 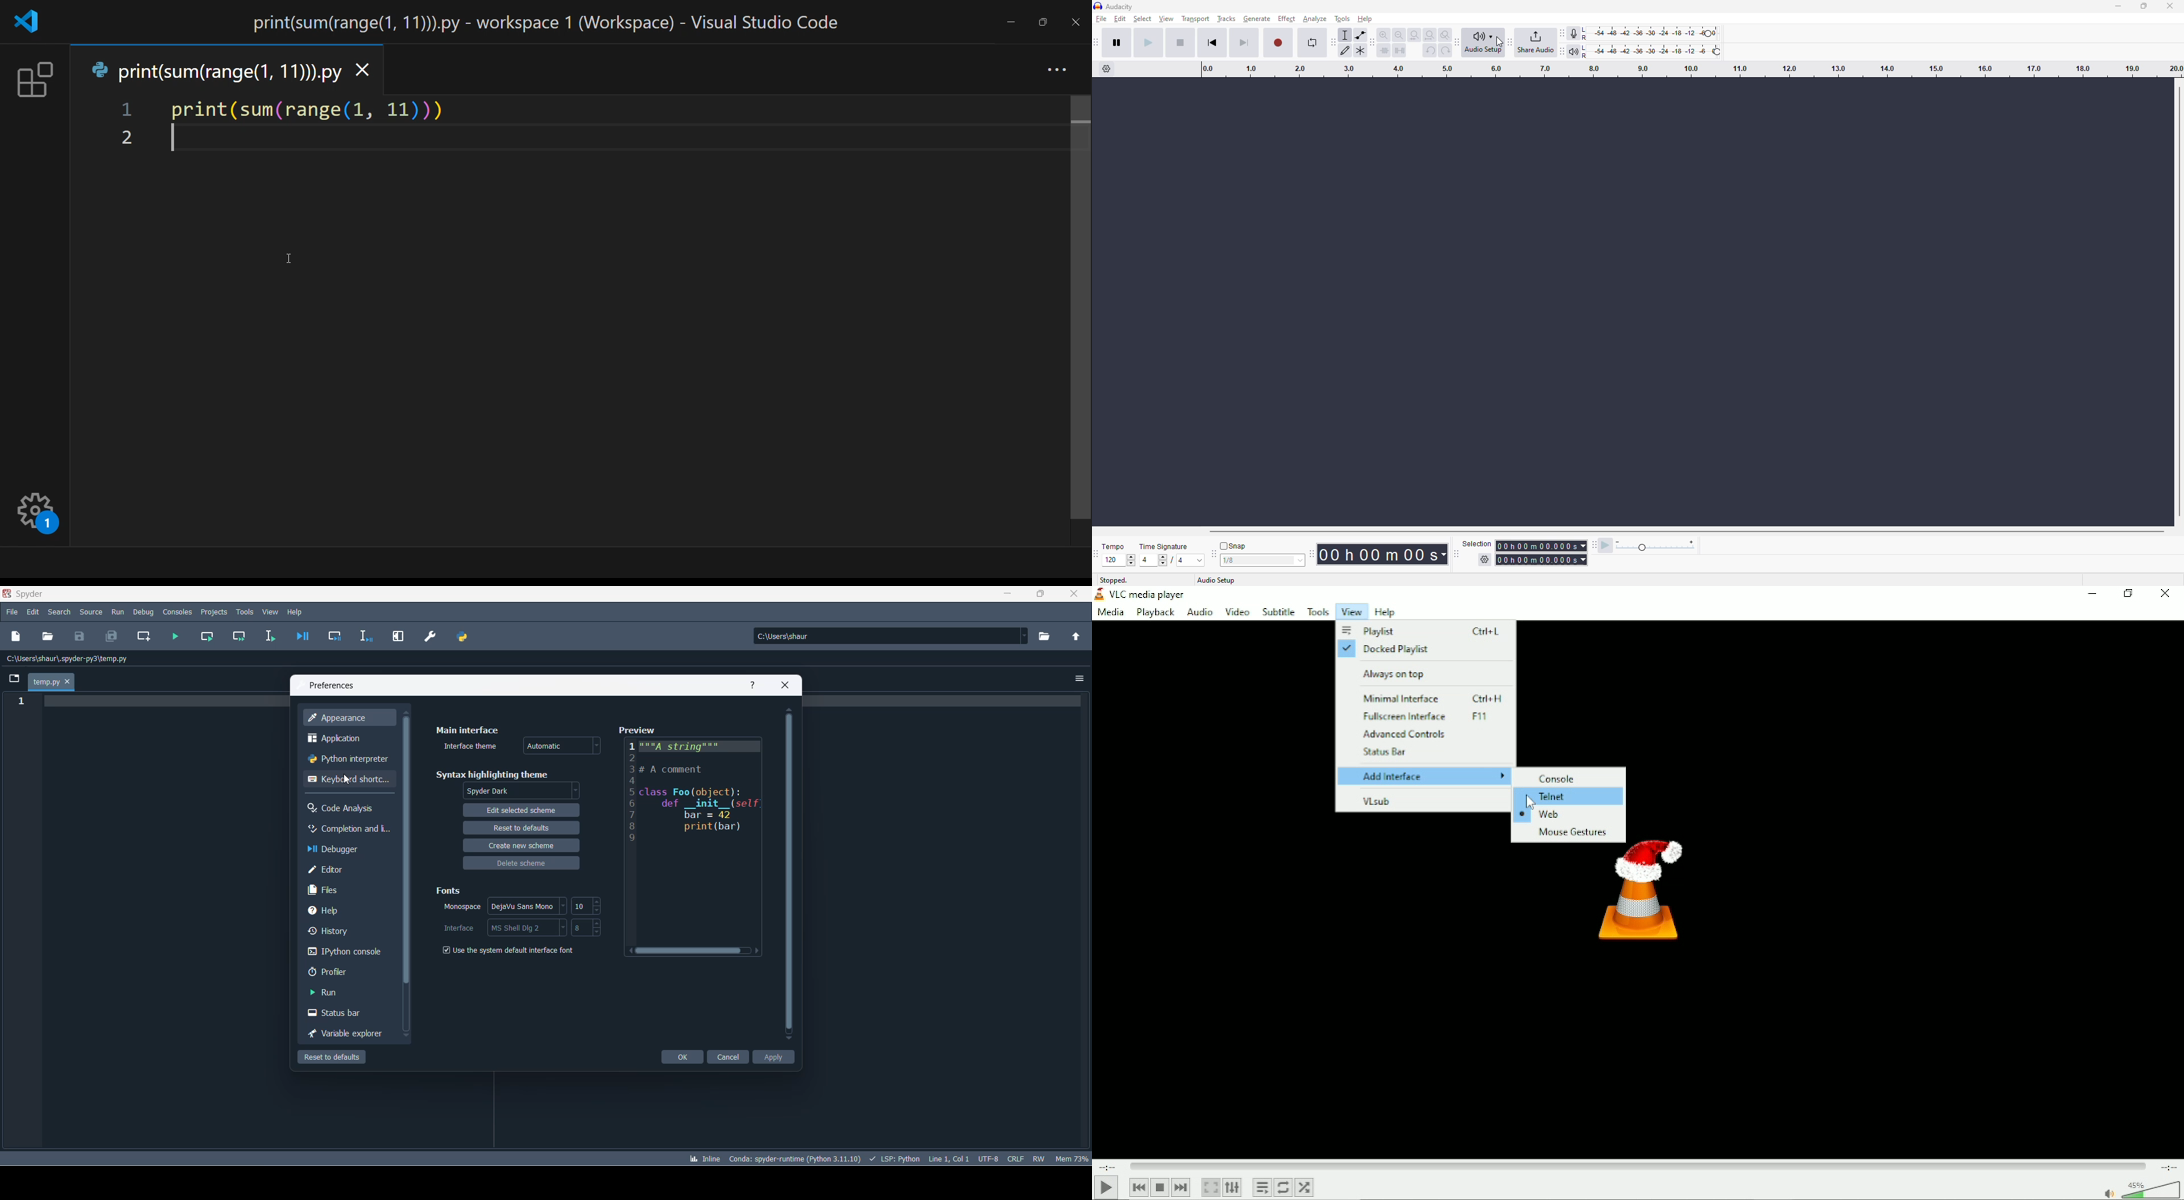 What do you see at coordinates (1664, 548) in the screenshot?
I see `playback speed` at bounding box center [1664, 548].